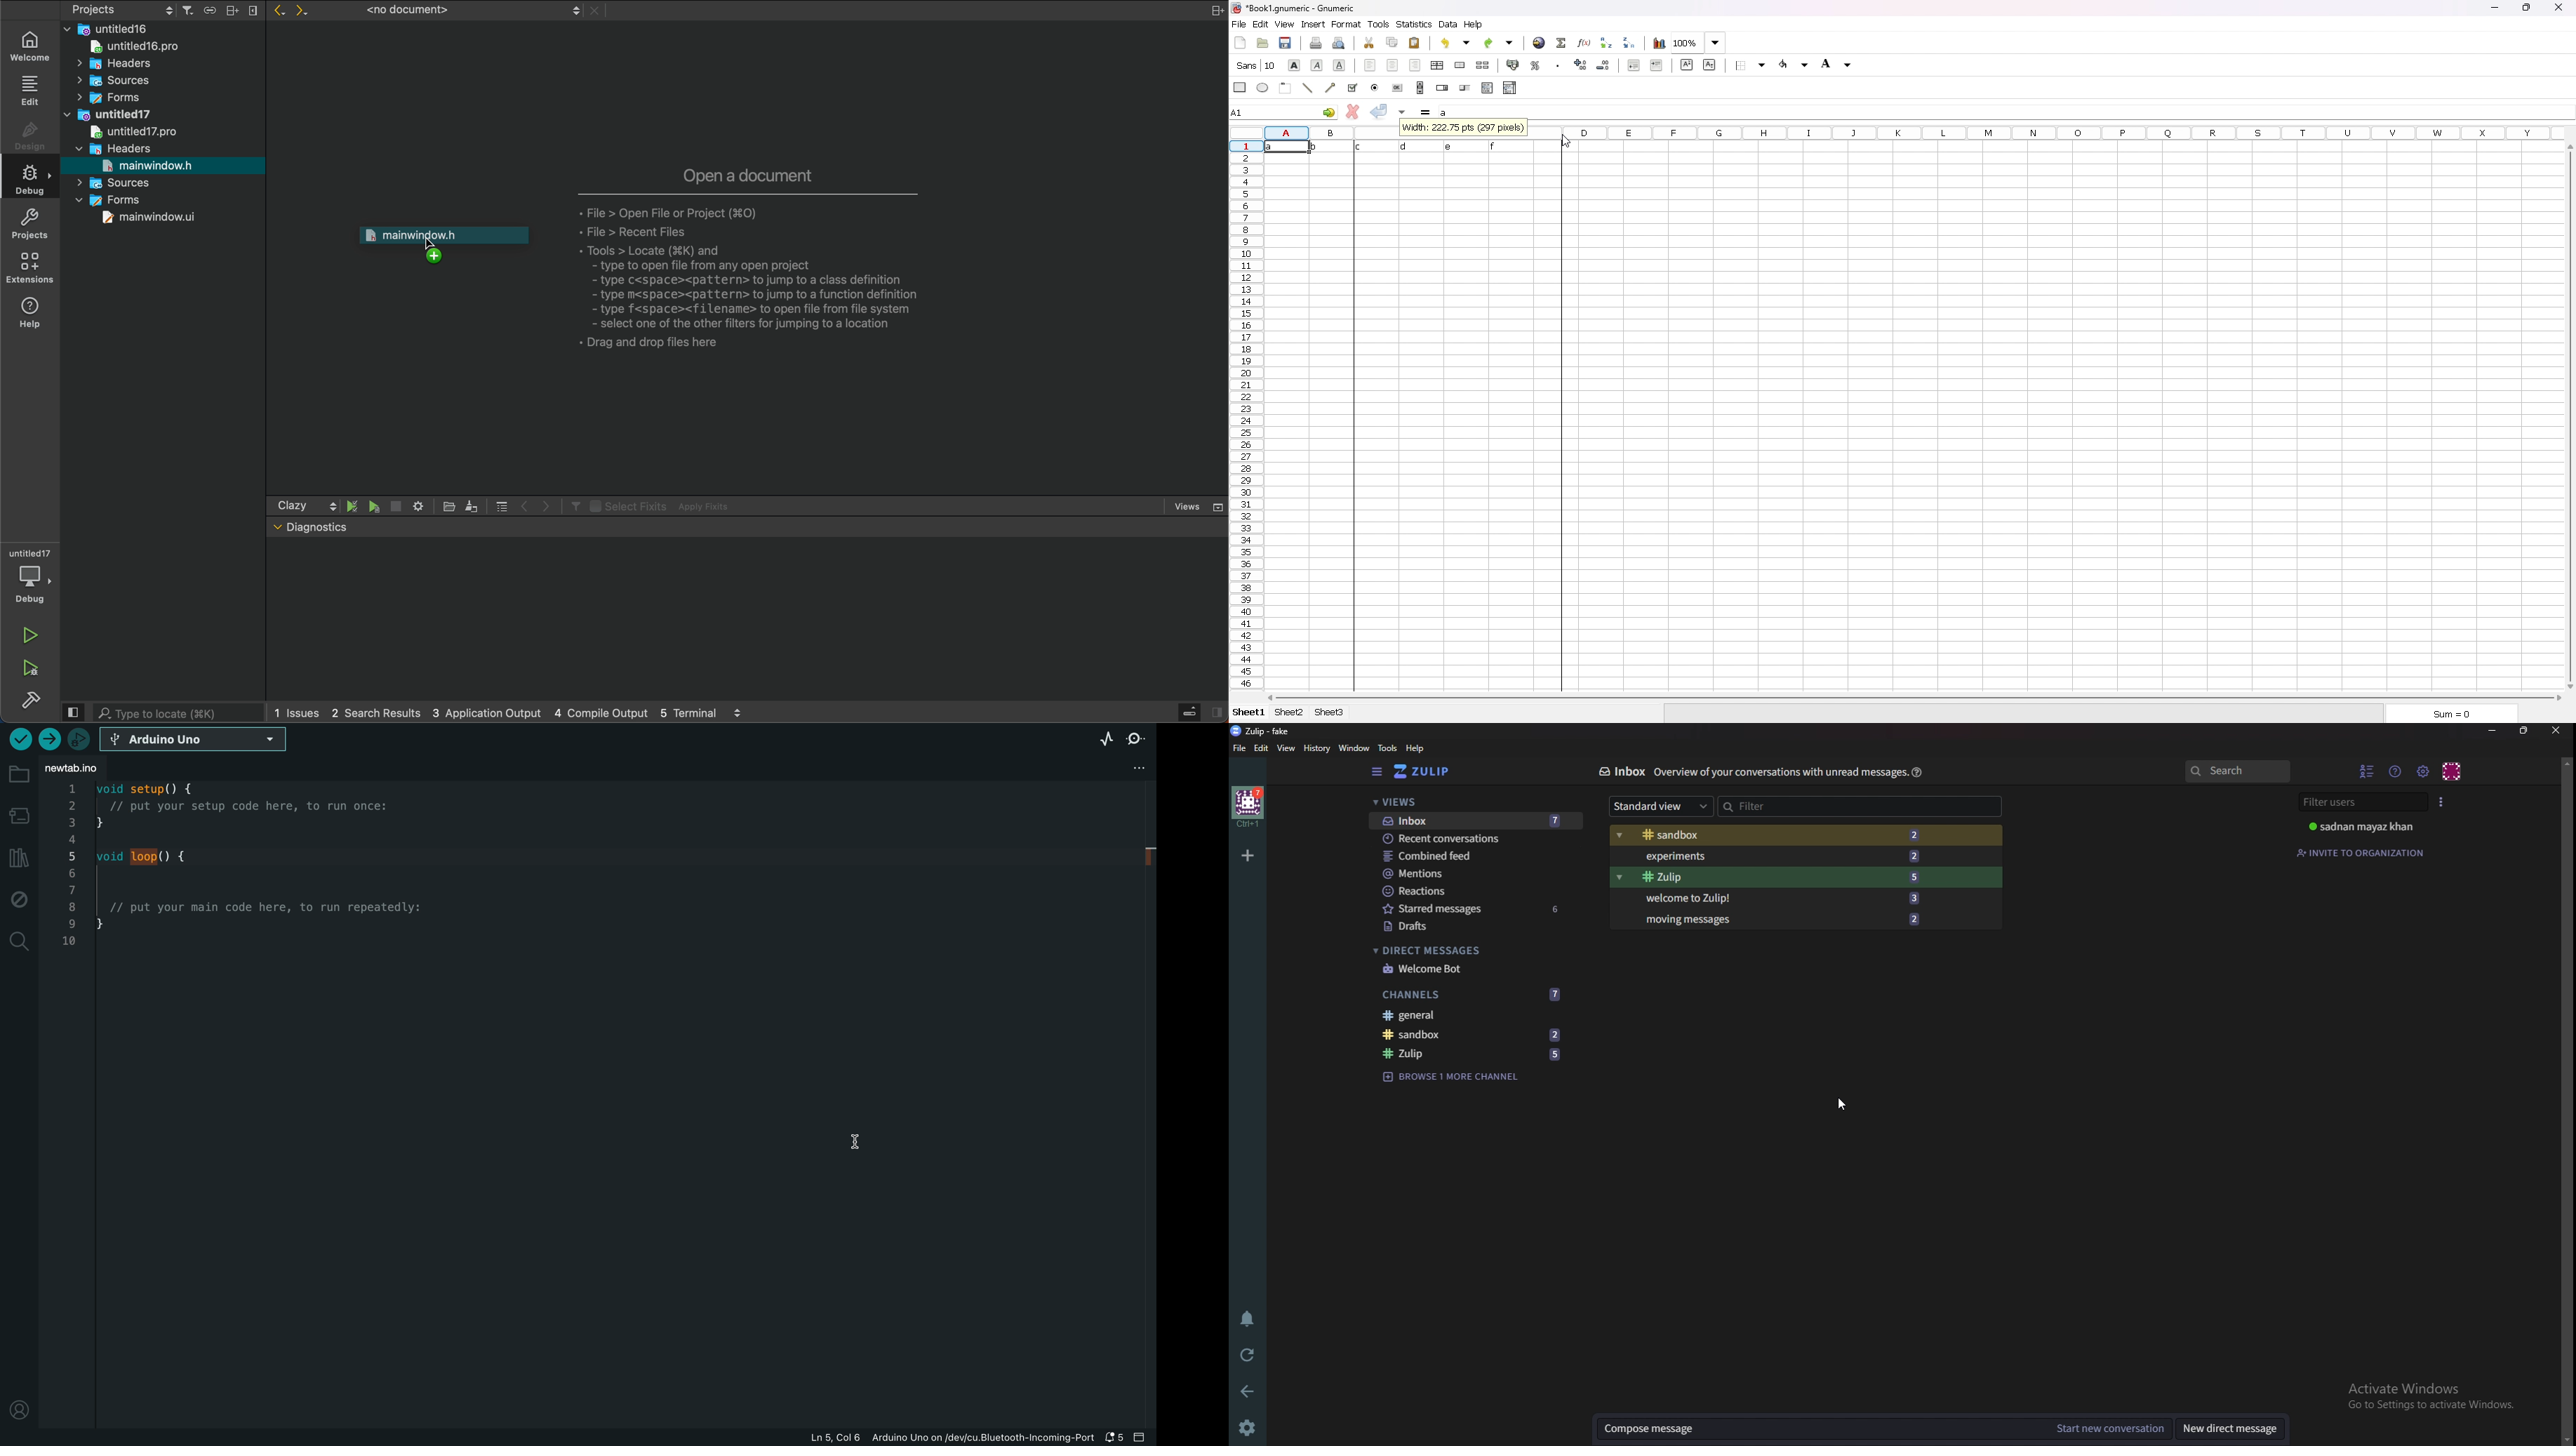 Image resolution: width=2576 pixels, height=1456 pixels. I want to click on sum, so click(2448, 712).